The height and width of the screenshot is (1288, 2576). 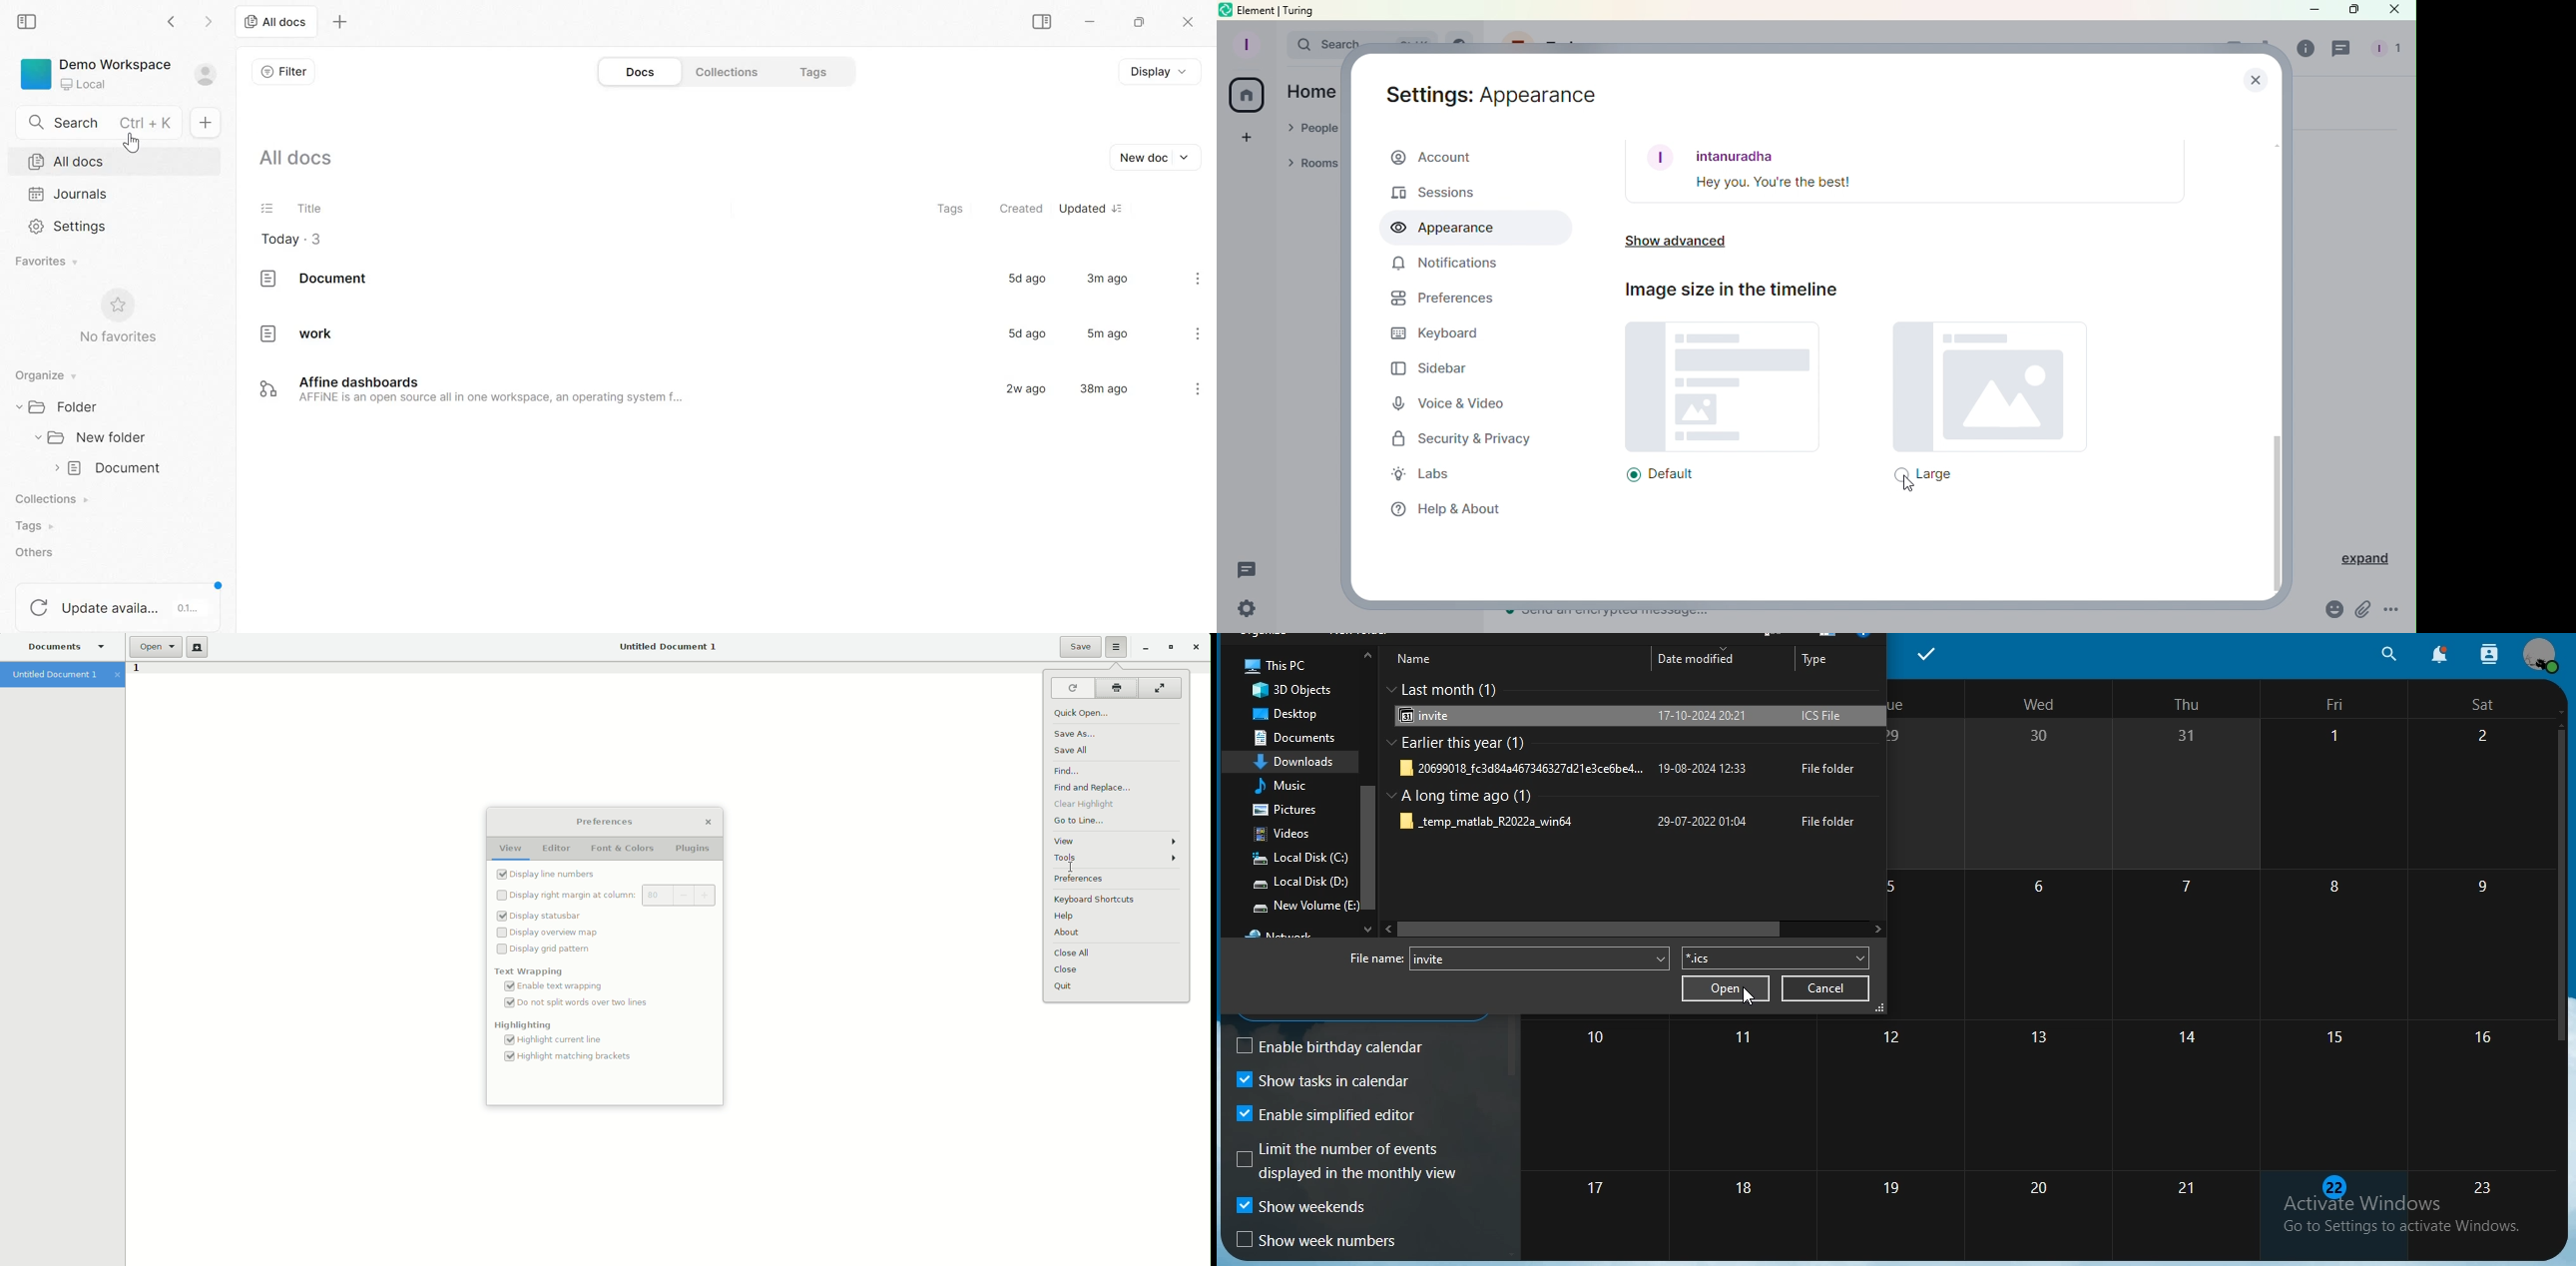 What do you see at coordinates (1226, 10) in the screenshot?
I see `Element icon` at bounding box center [1226, 10].